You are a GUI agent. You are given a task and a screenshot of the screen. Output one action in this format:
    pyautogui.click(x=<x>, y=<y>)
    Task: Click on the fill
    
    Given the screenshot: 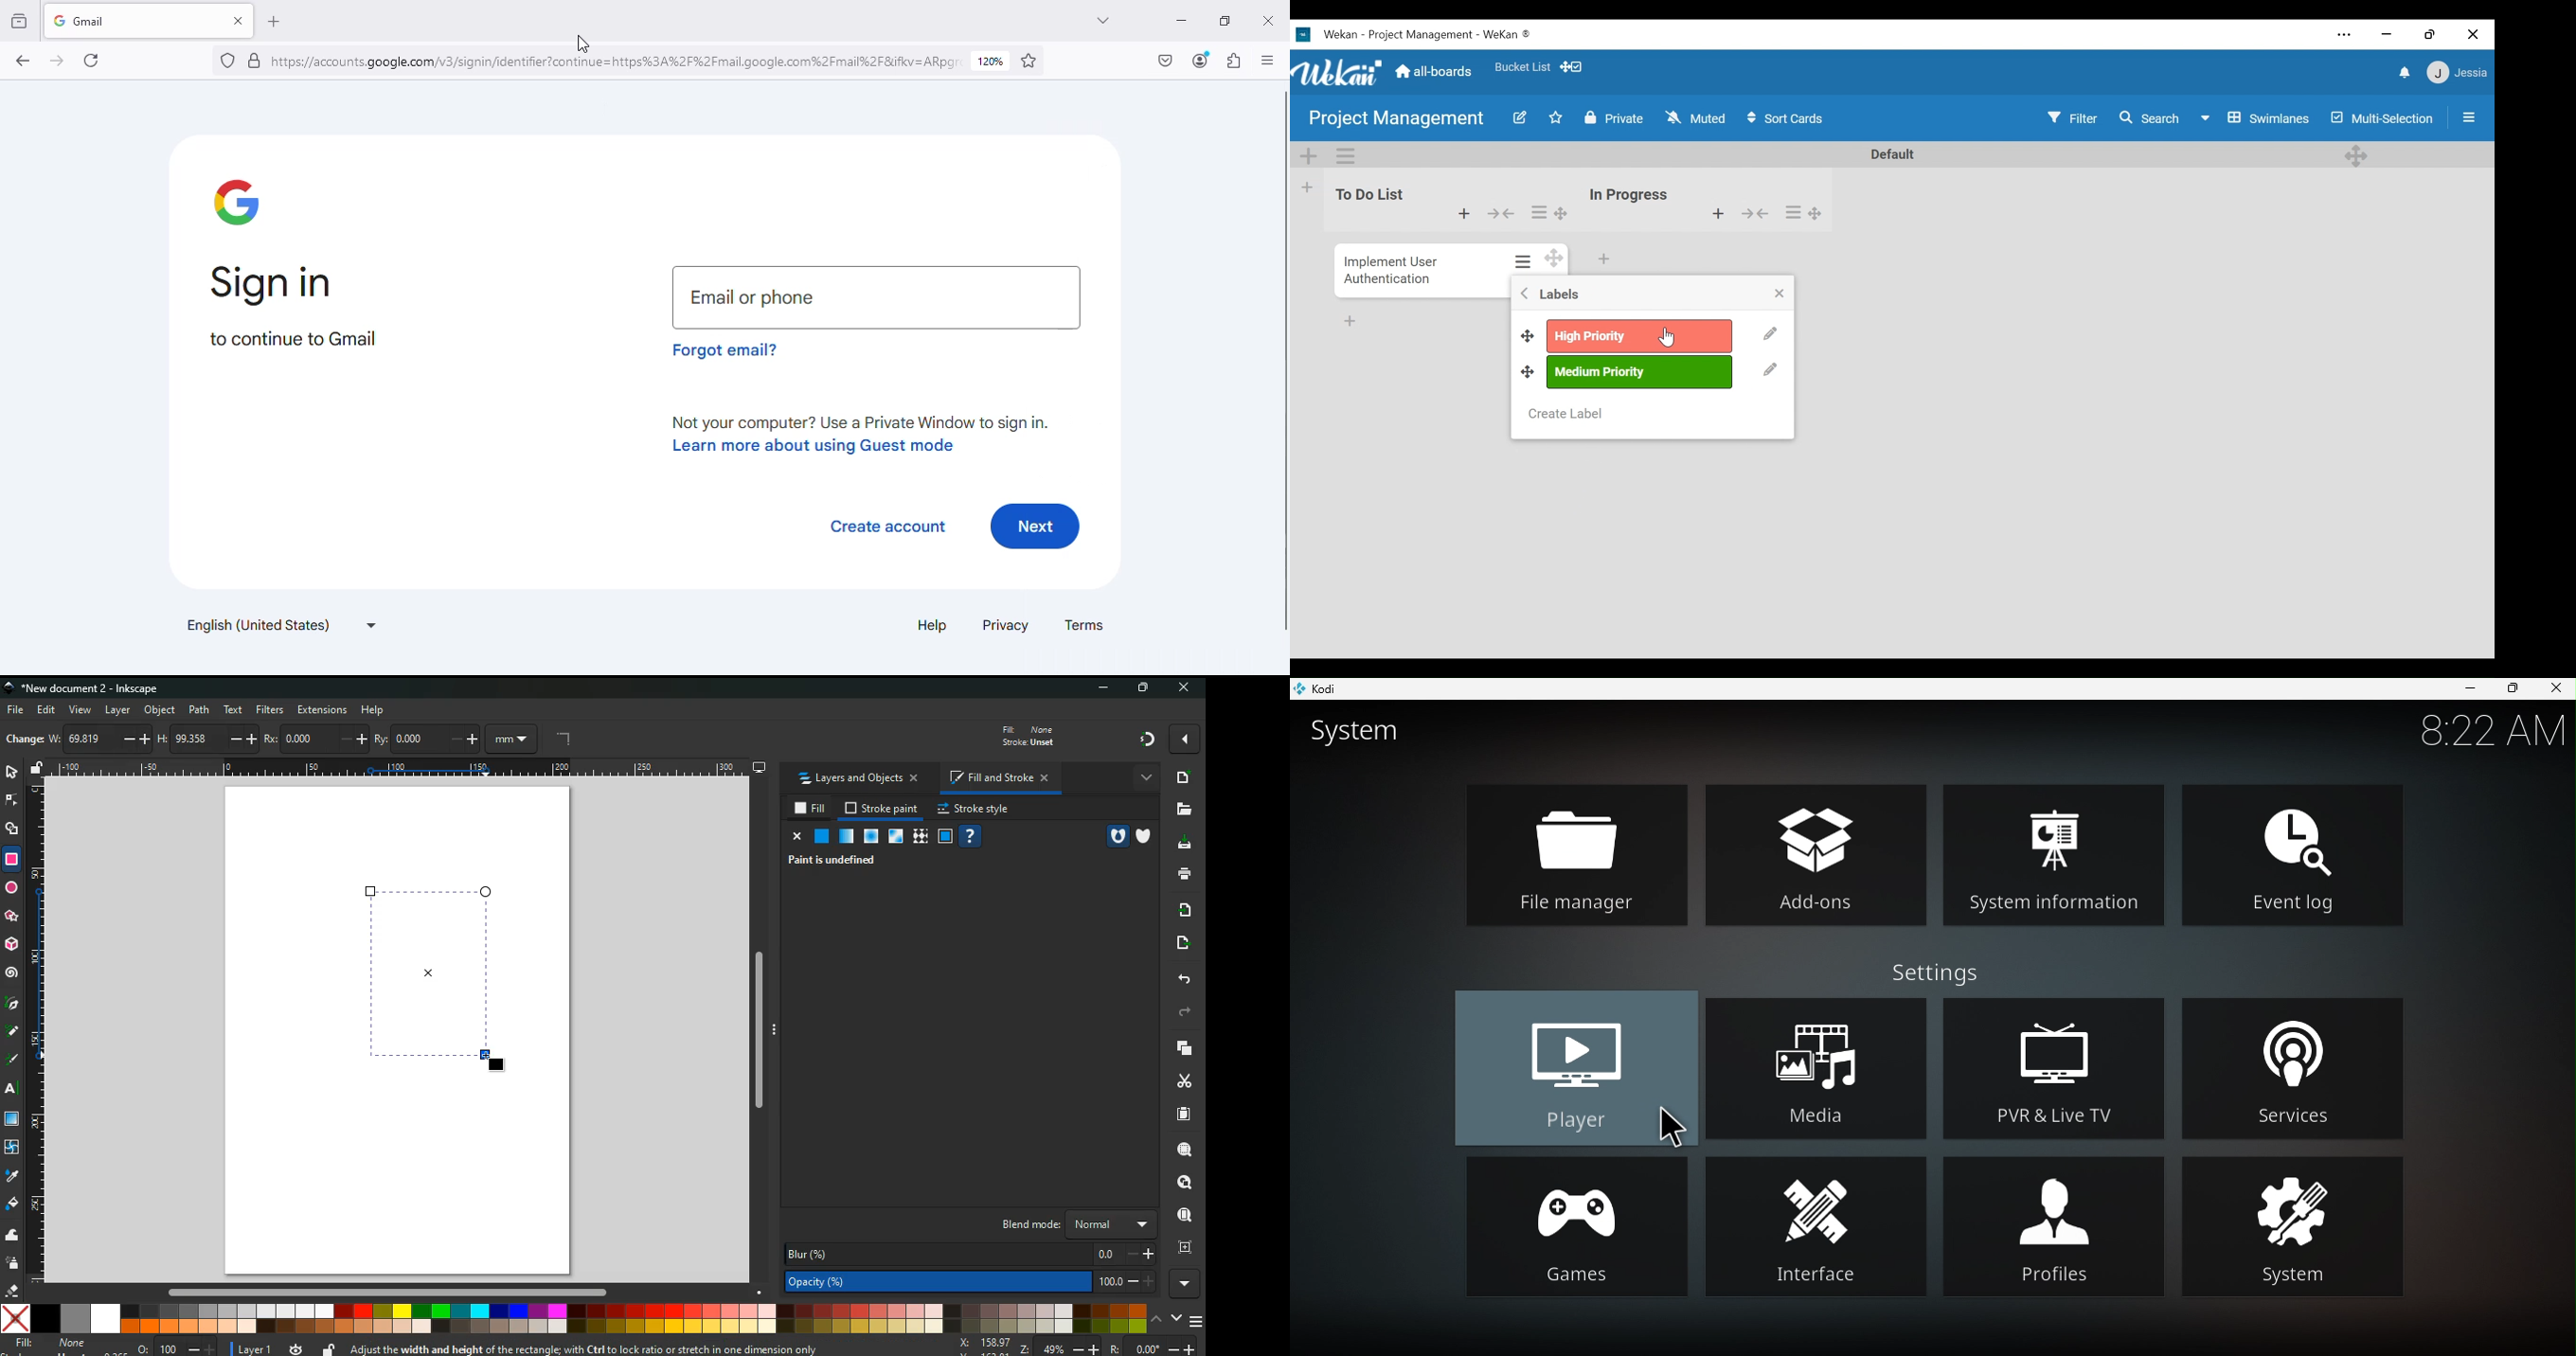 What is the action you would take?
    pyautogui.click(x=51, y=1346)
    